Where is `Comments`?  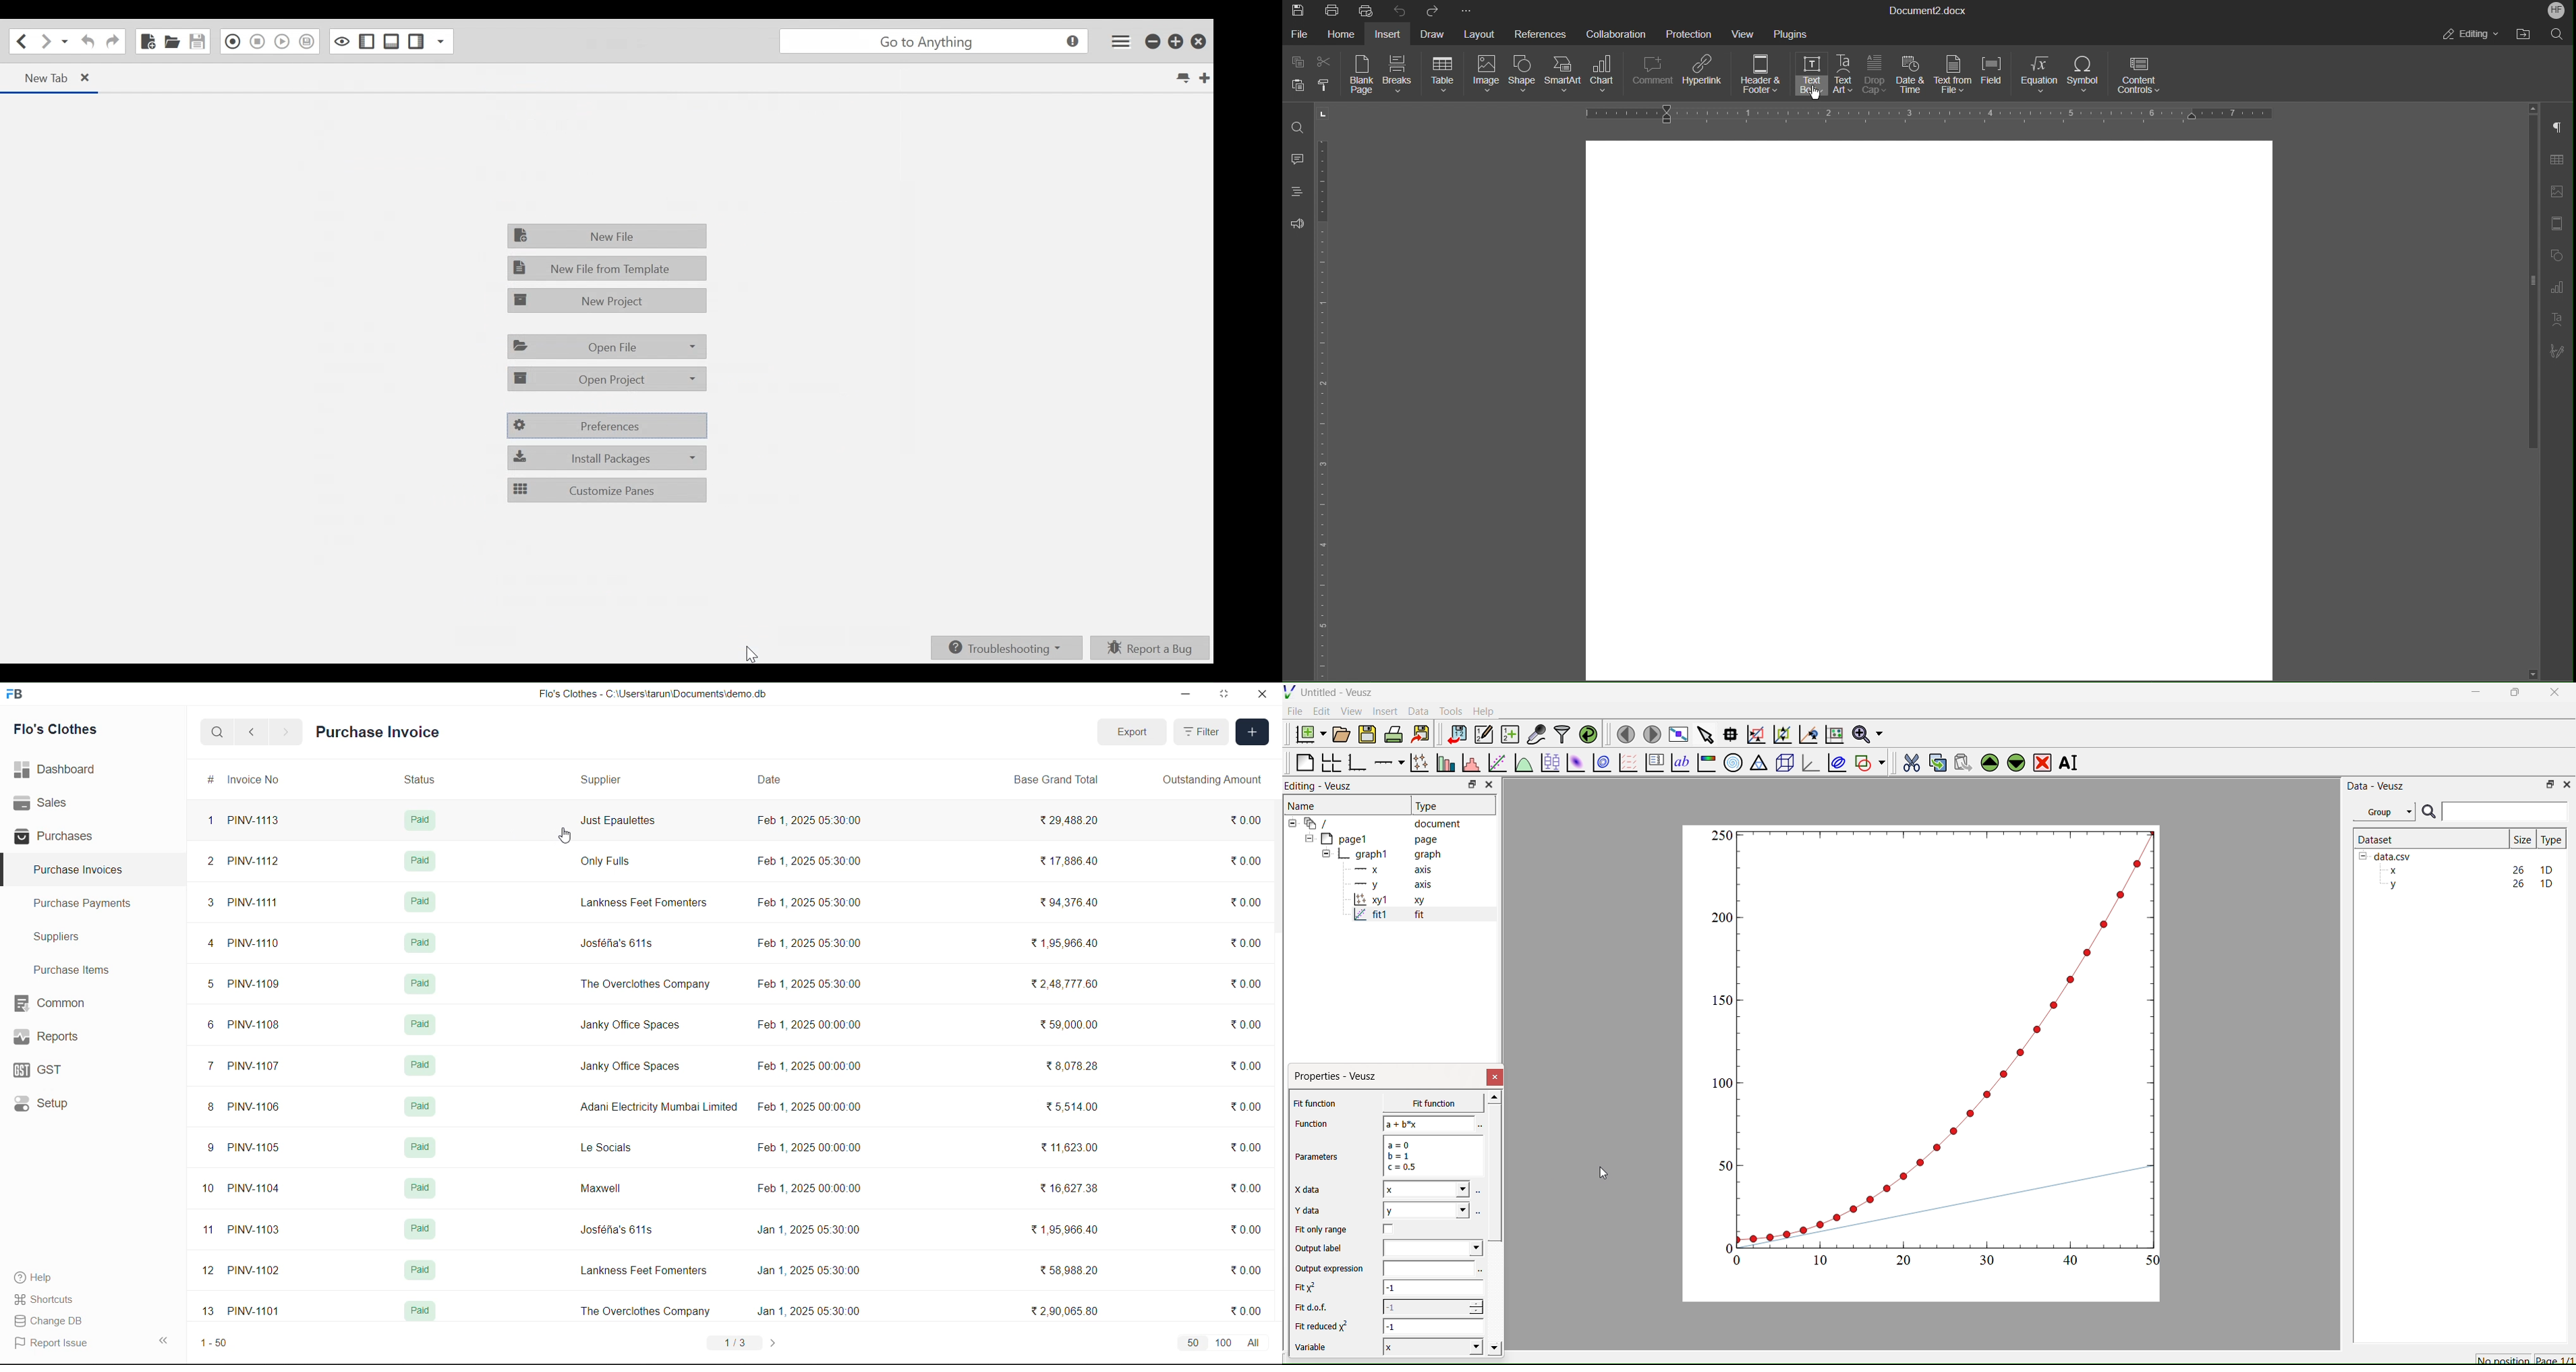 Comments is located at coordinates (1298, 159).